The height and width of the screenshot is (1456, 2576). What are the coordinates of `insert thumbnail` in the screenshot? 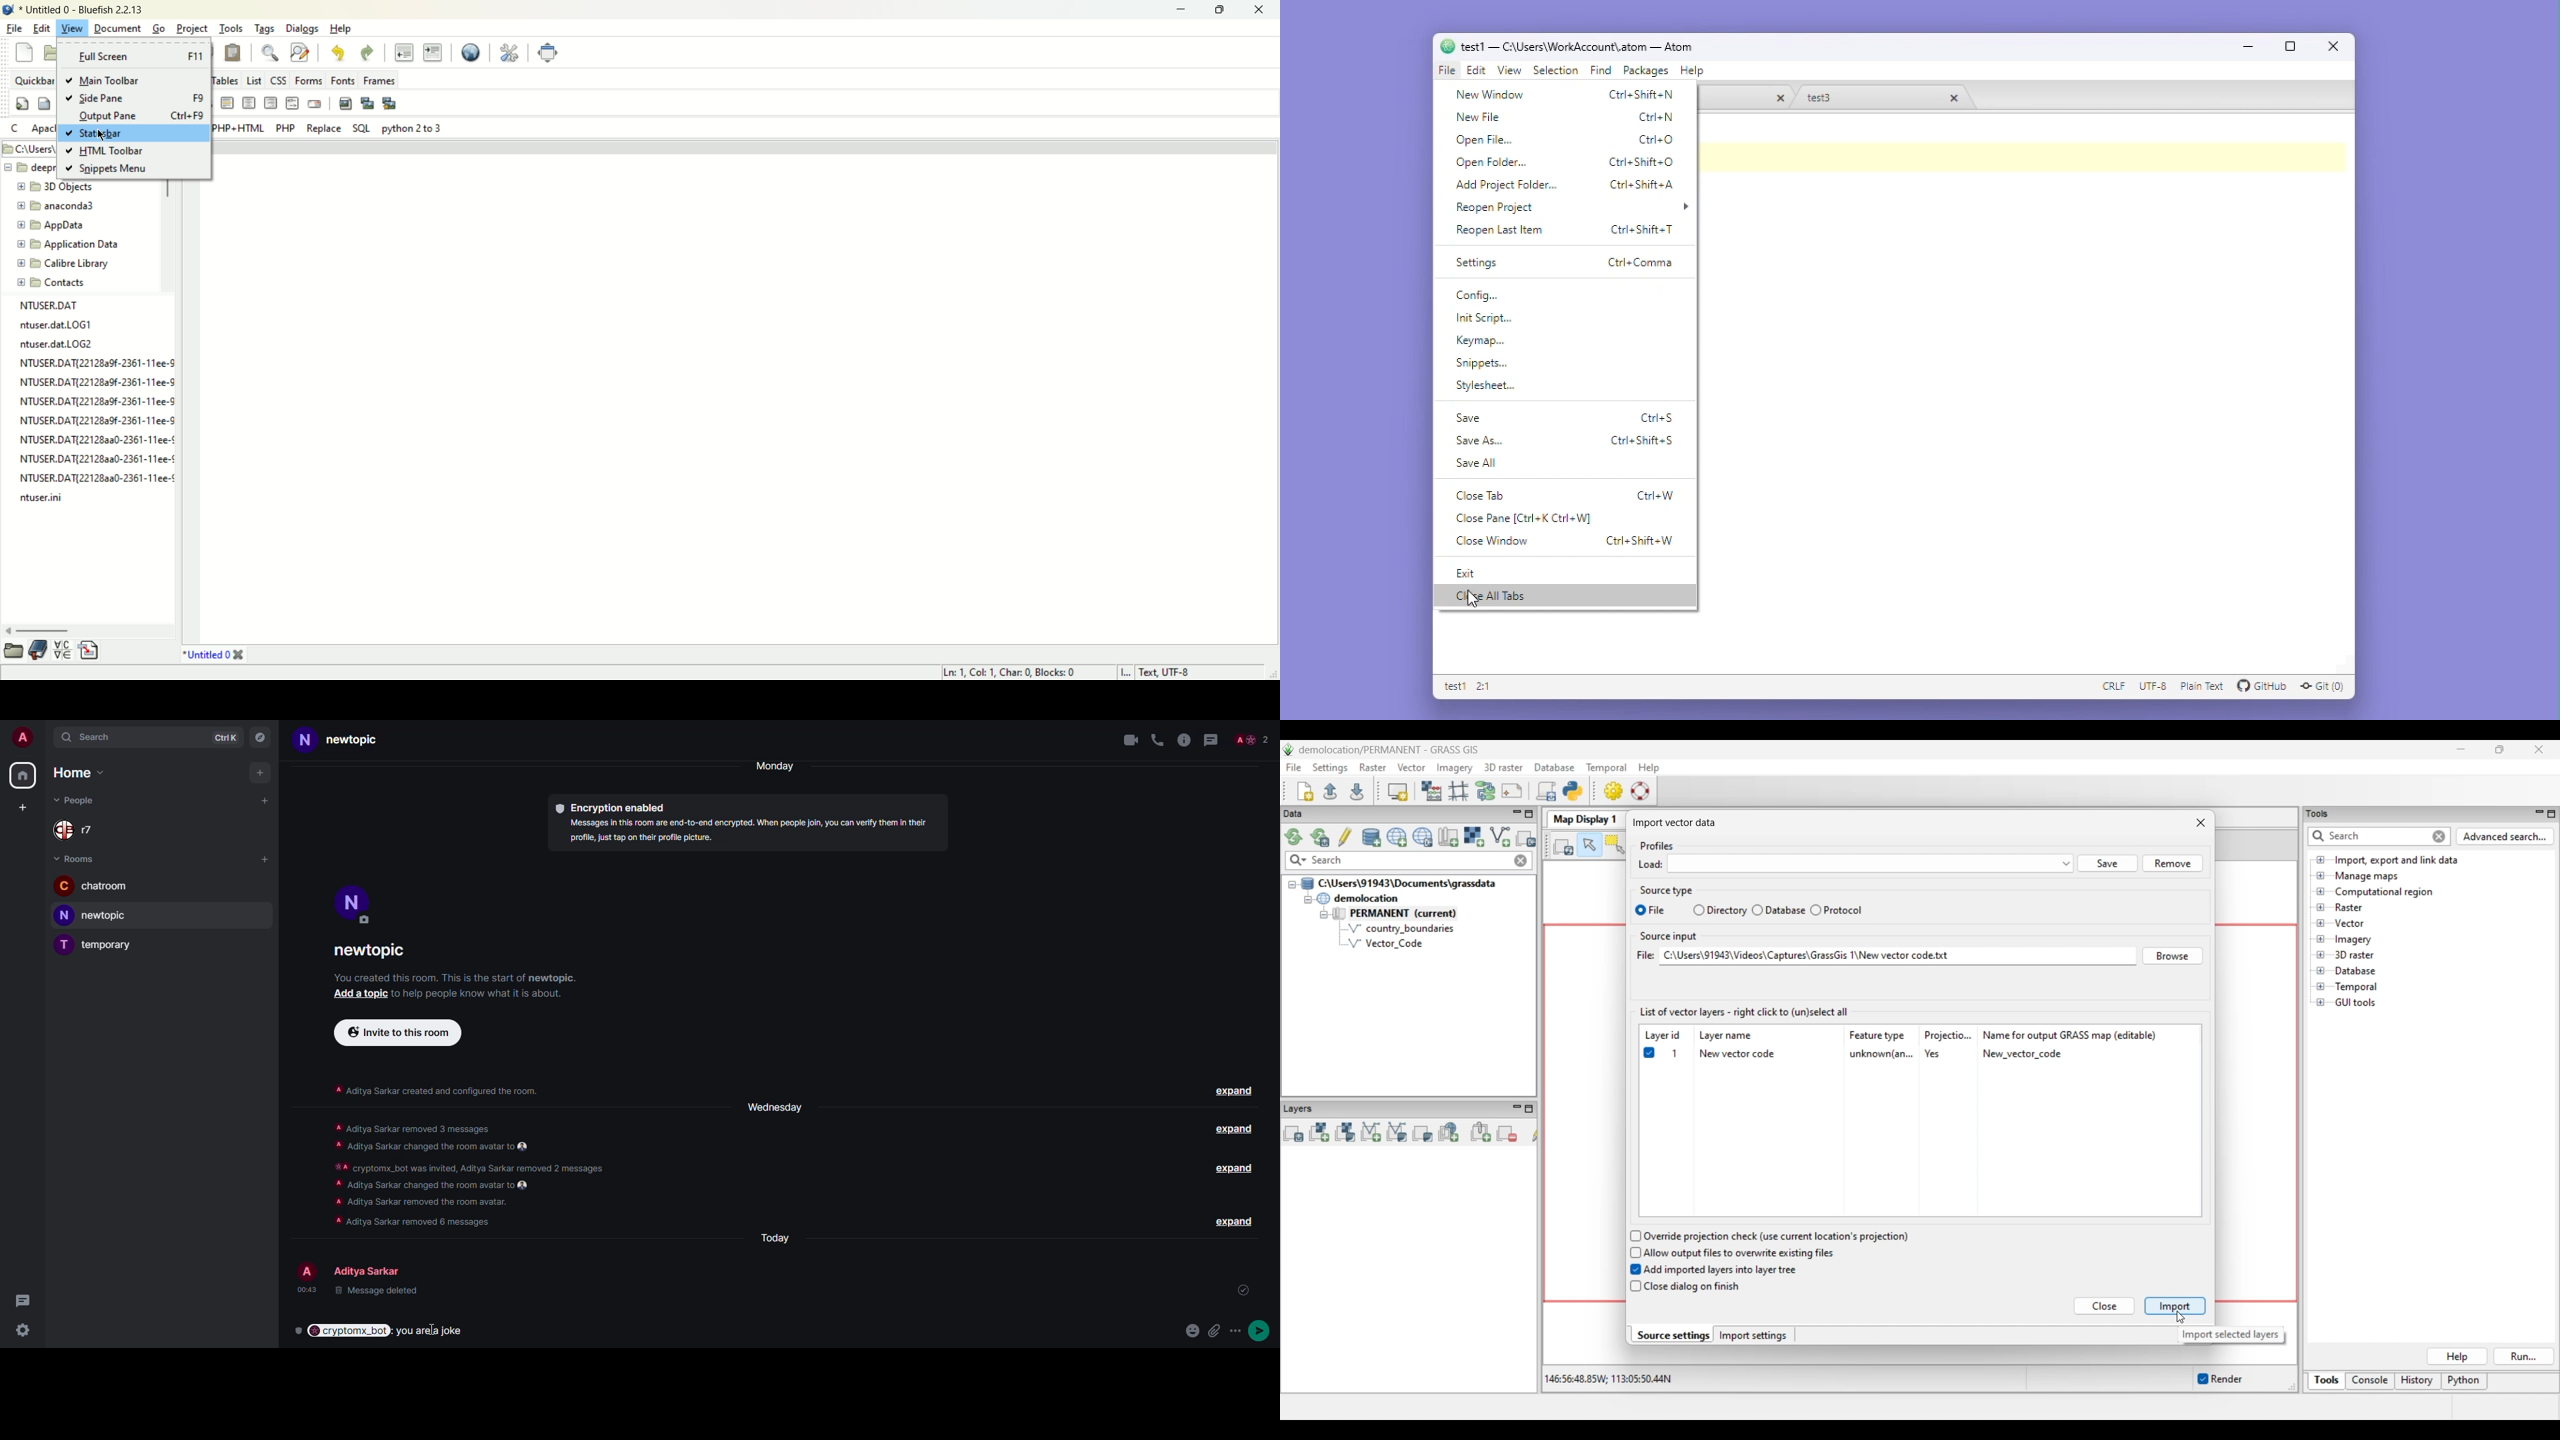 It's located at (367, 104).